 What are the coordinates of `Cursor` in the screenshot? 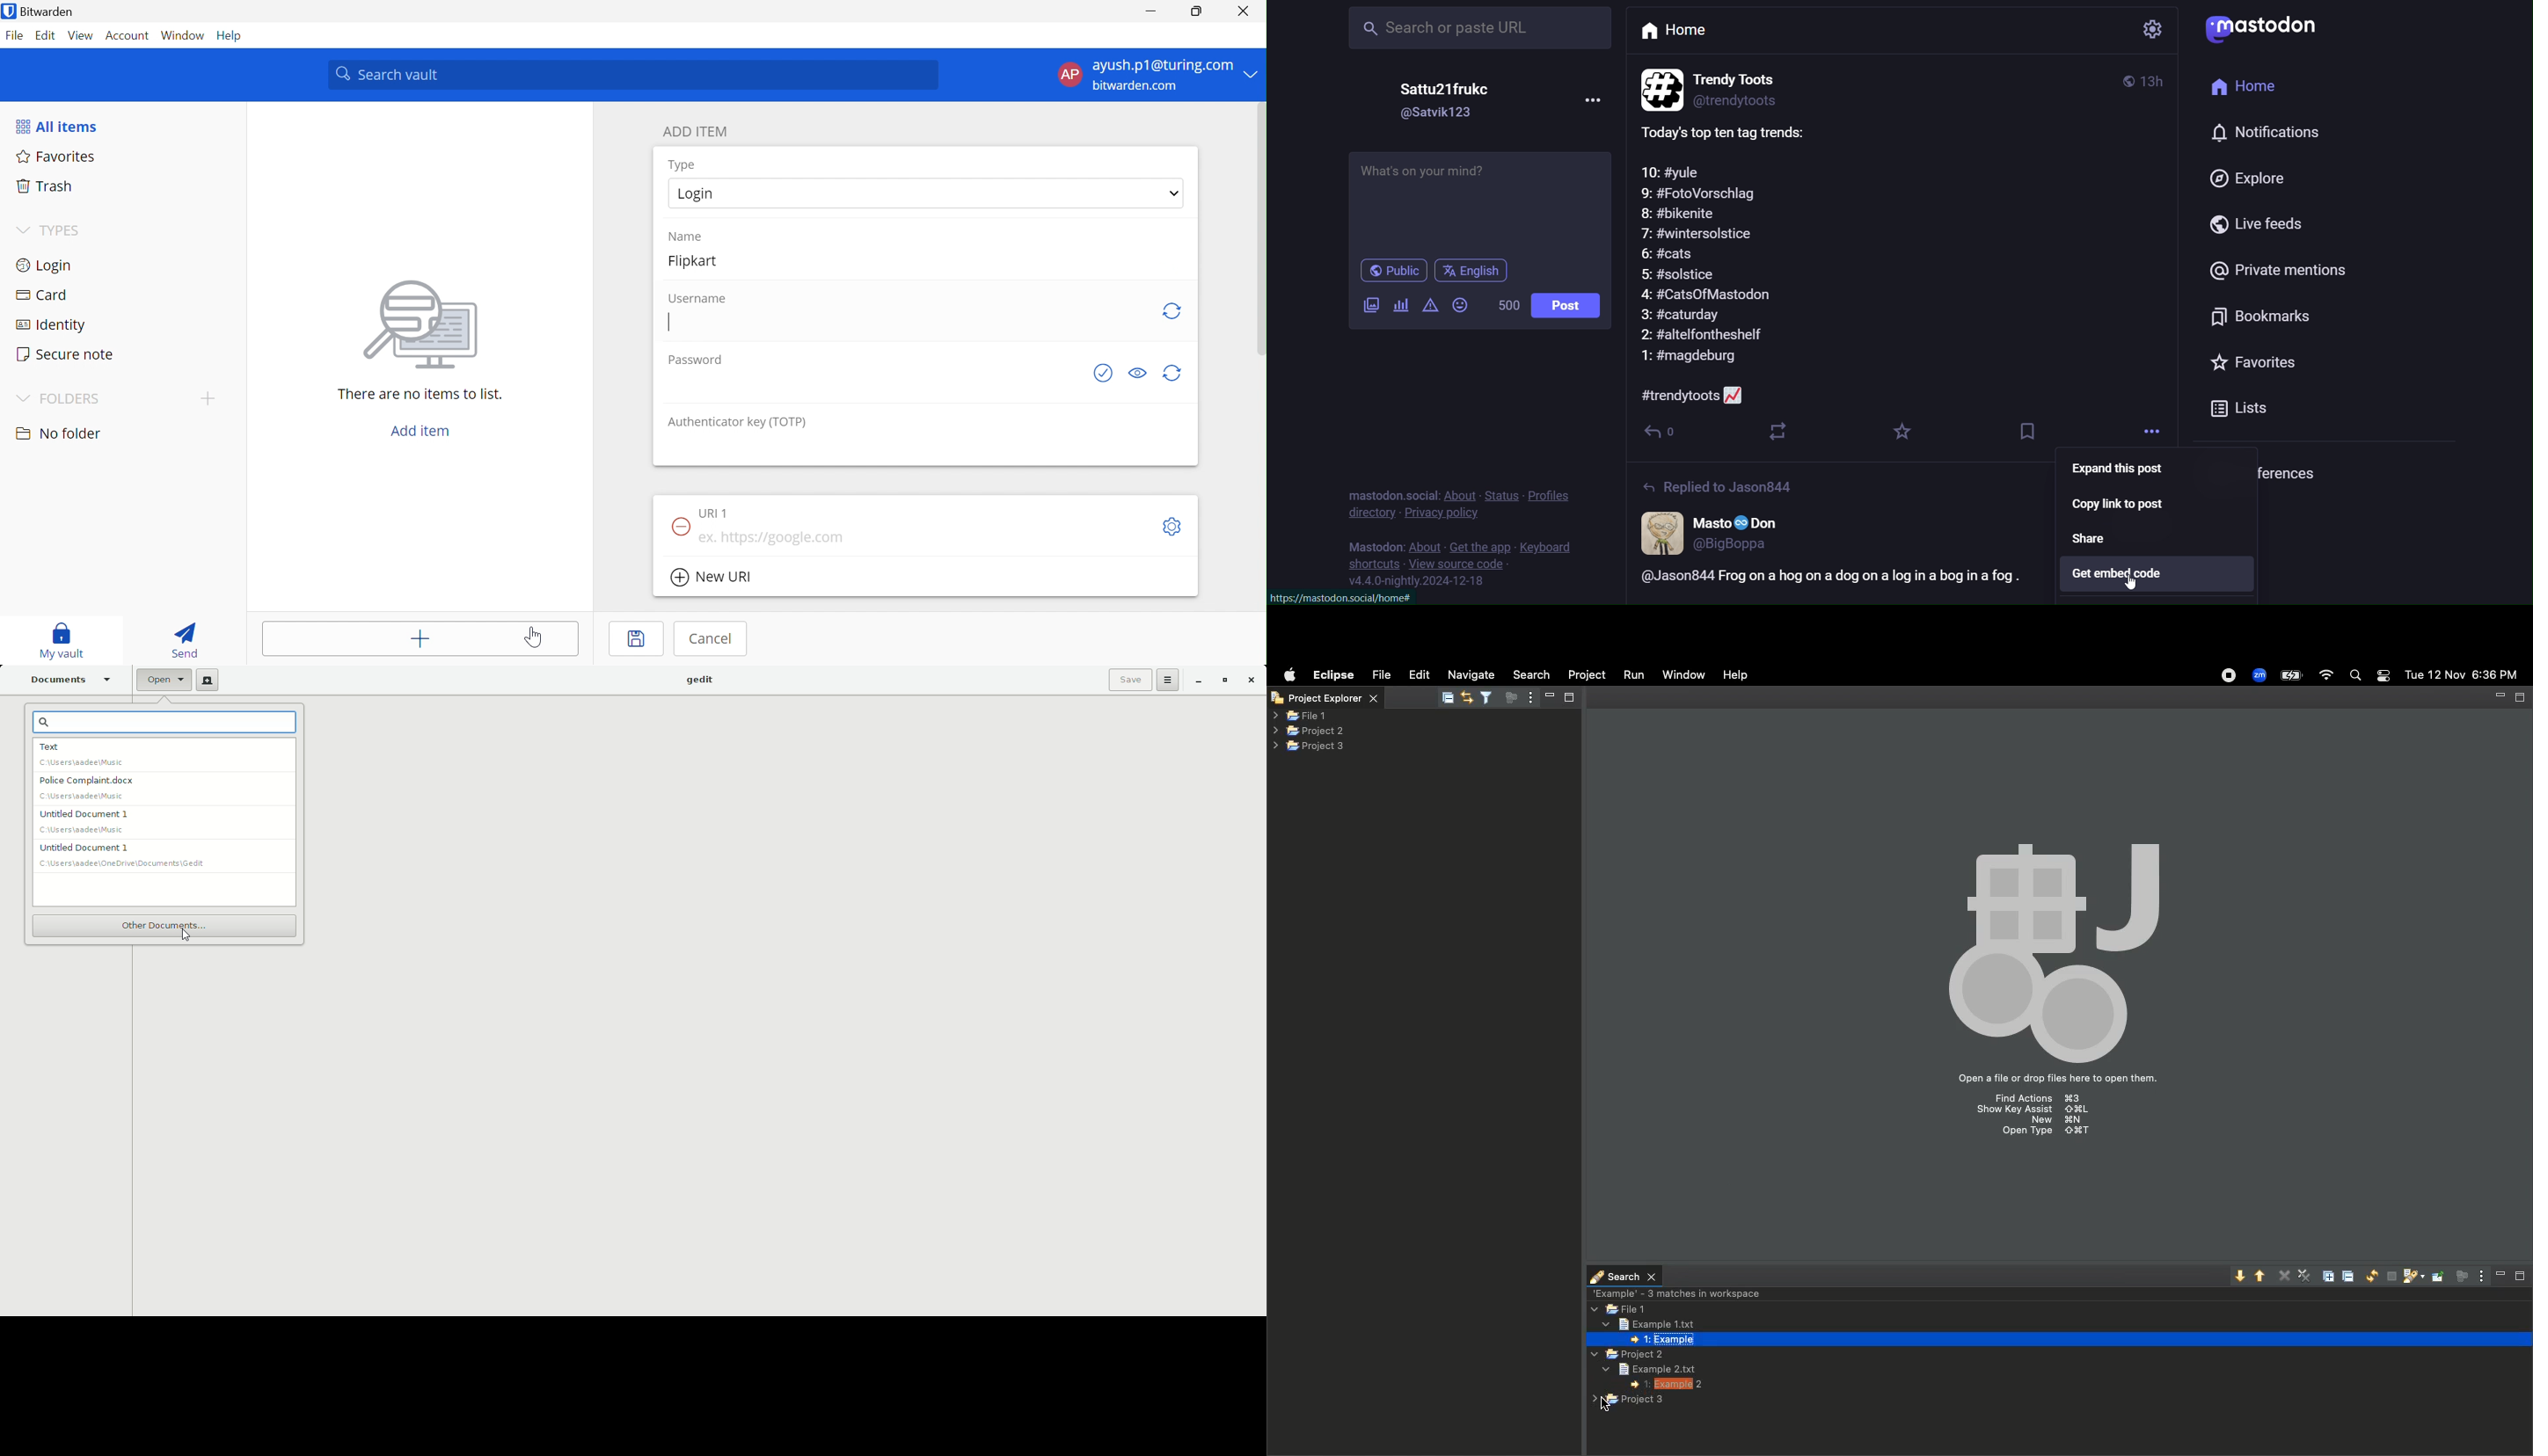 It's located at (185, 936).